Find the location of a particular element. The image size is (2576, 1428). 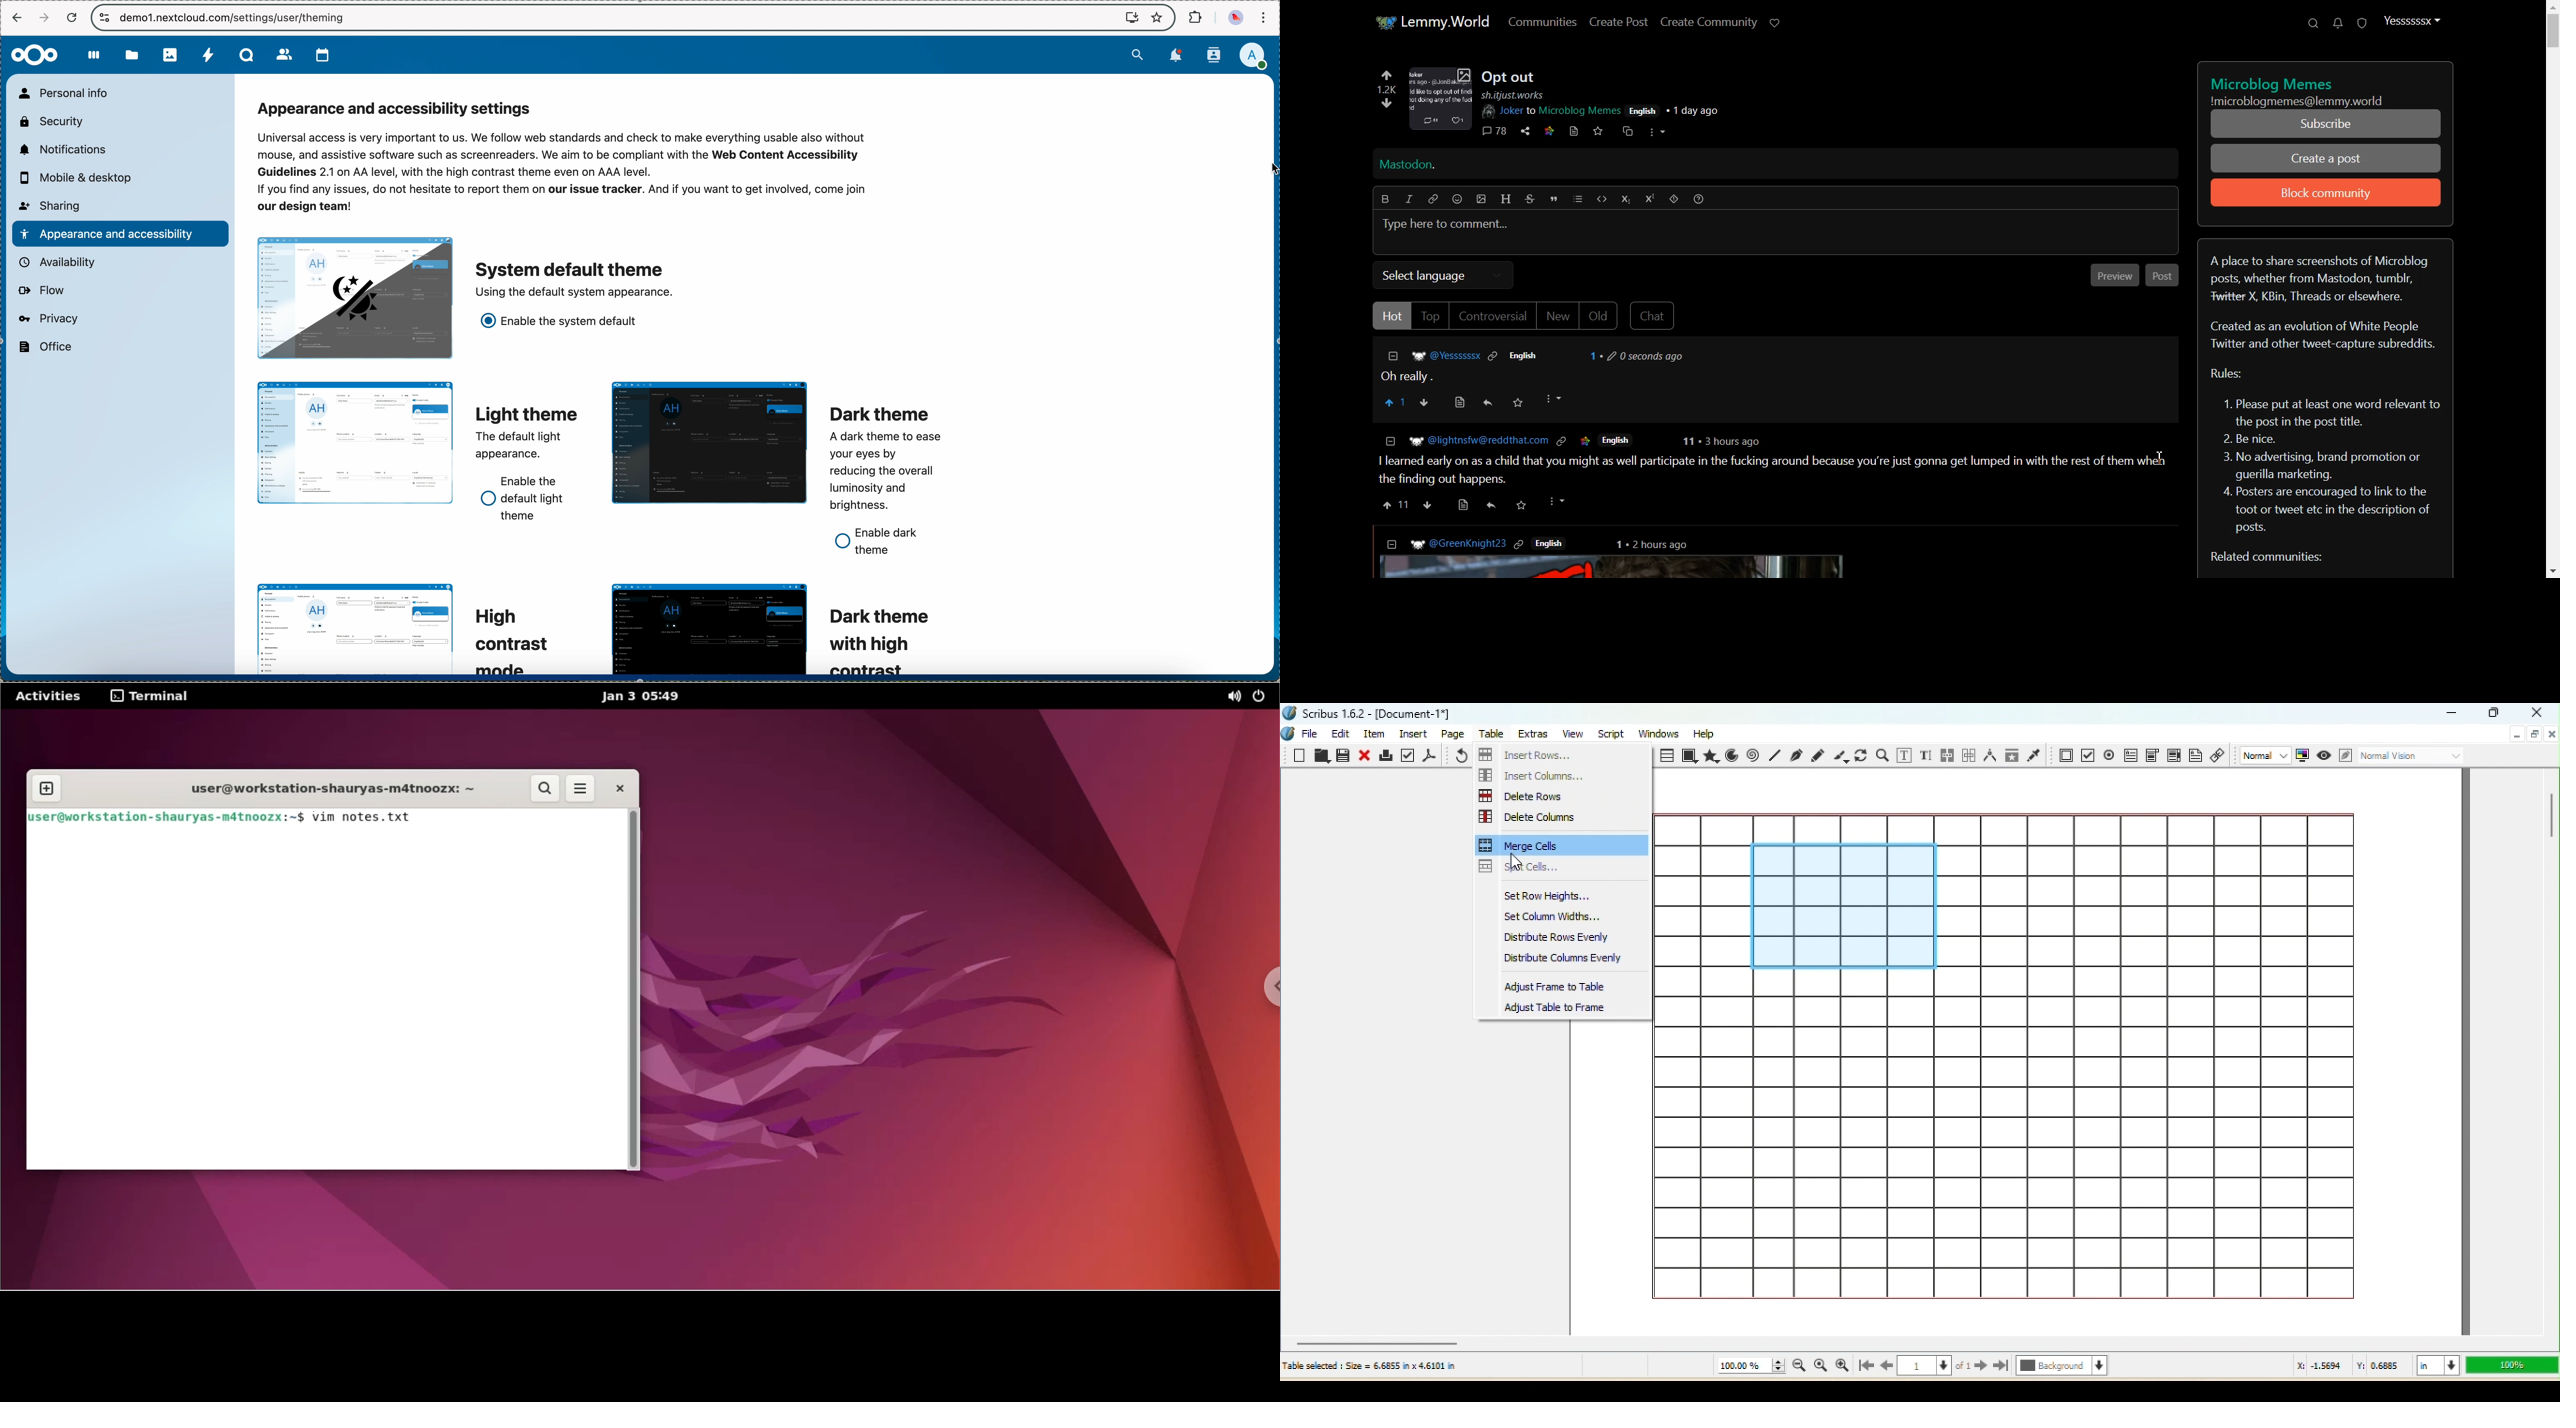

Calligraphic line is located at coordinates (1839, 756).